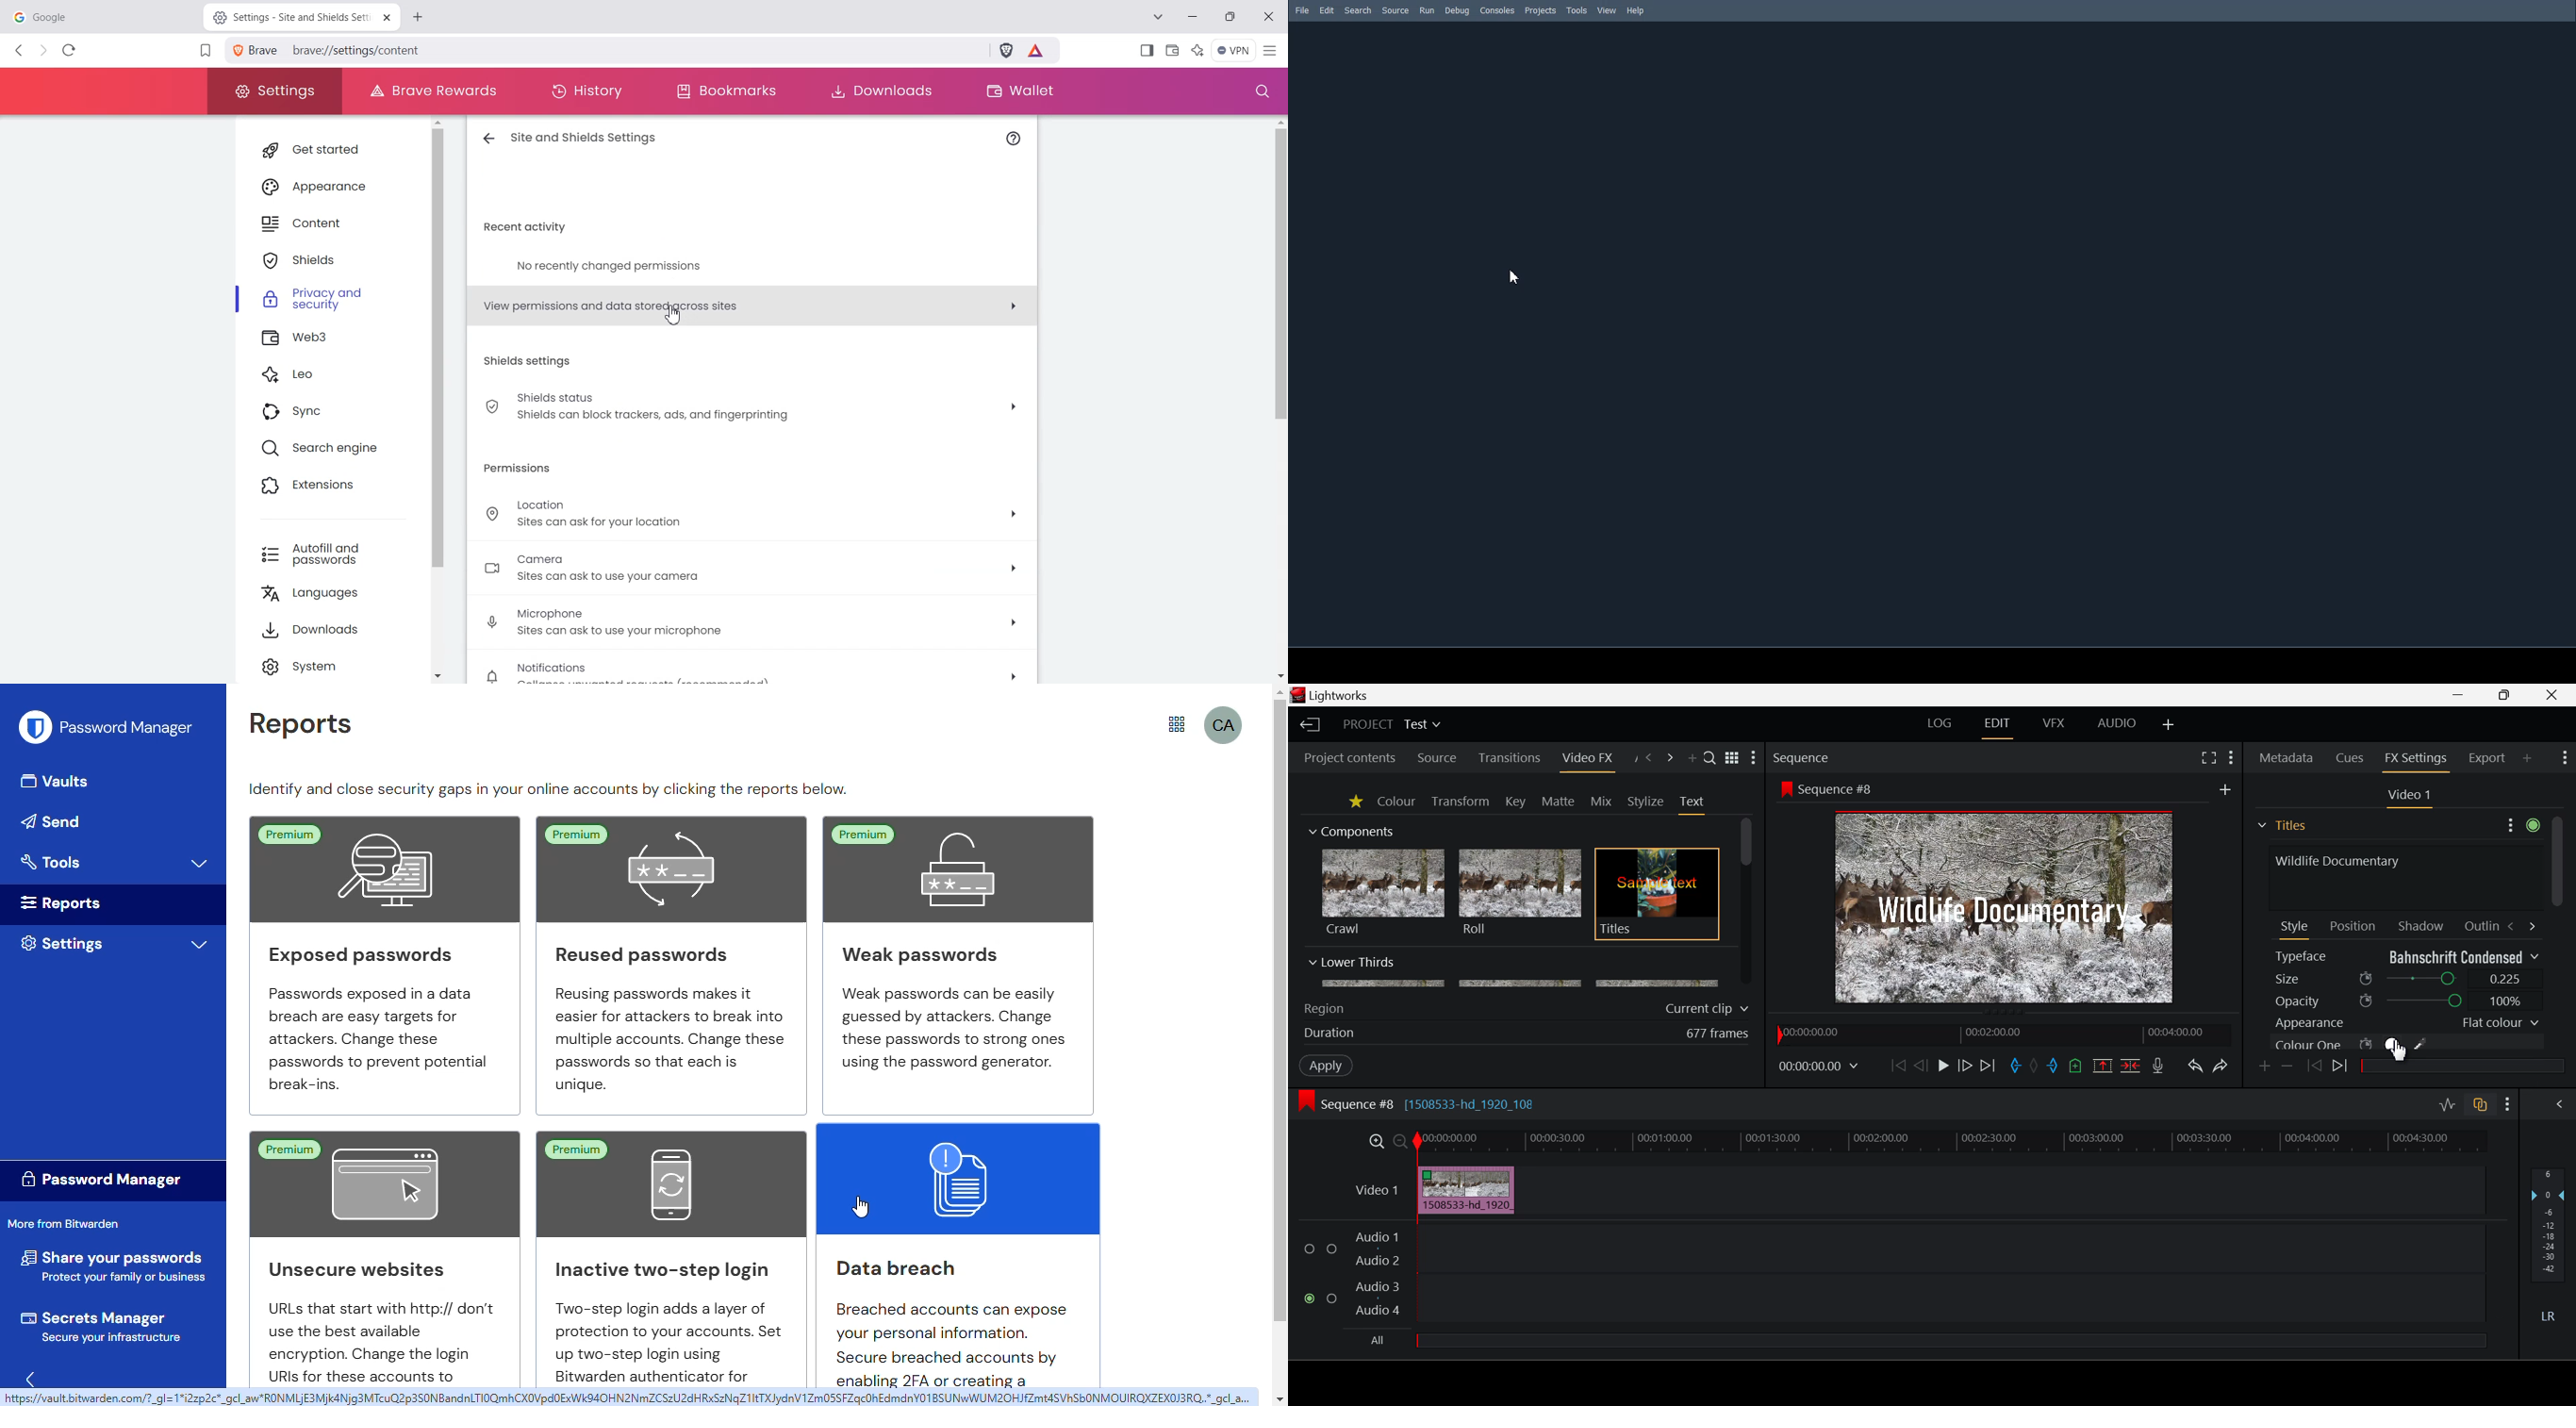 The image size is (2576, 1428). I want to click on Source, so click(1395, 11).